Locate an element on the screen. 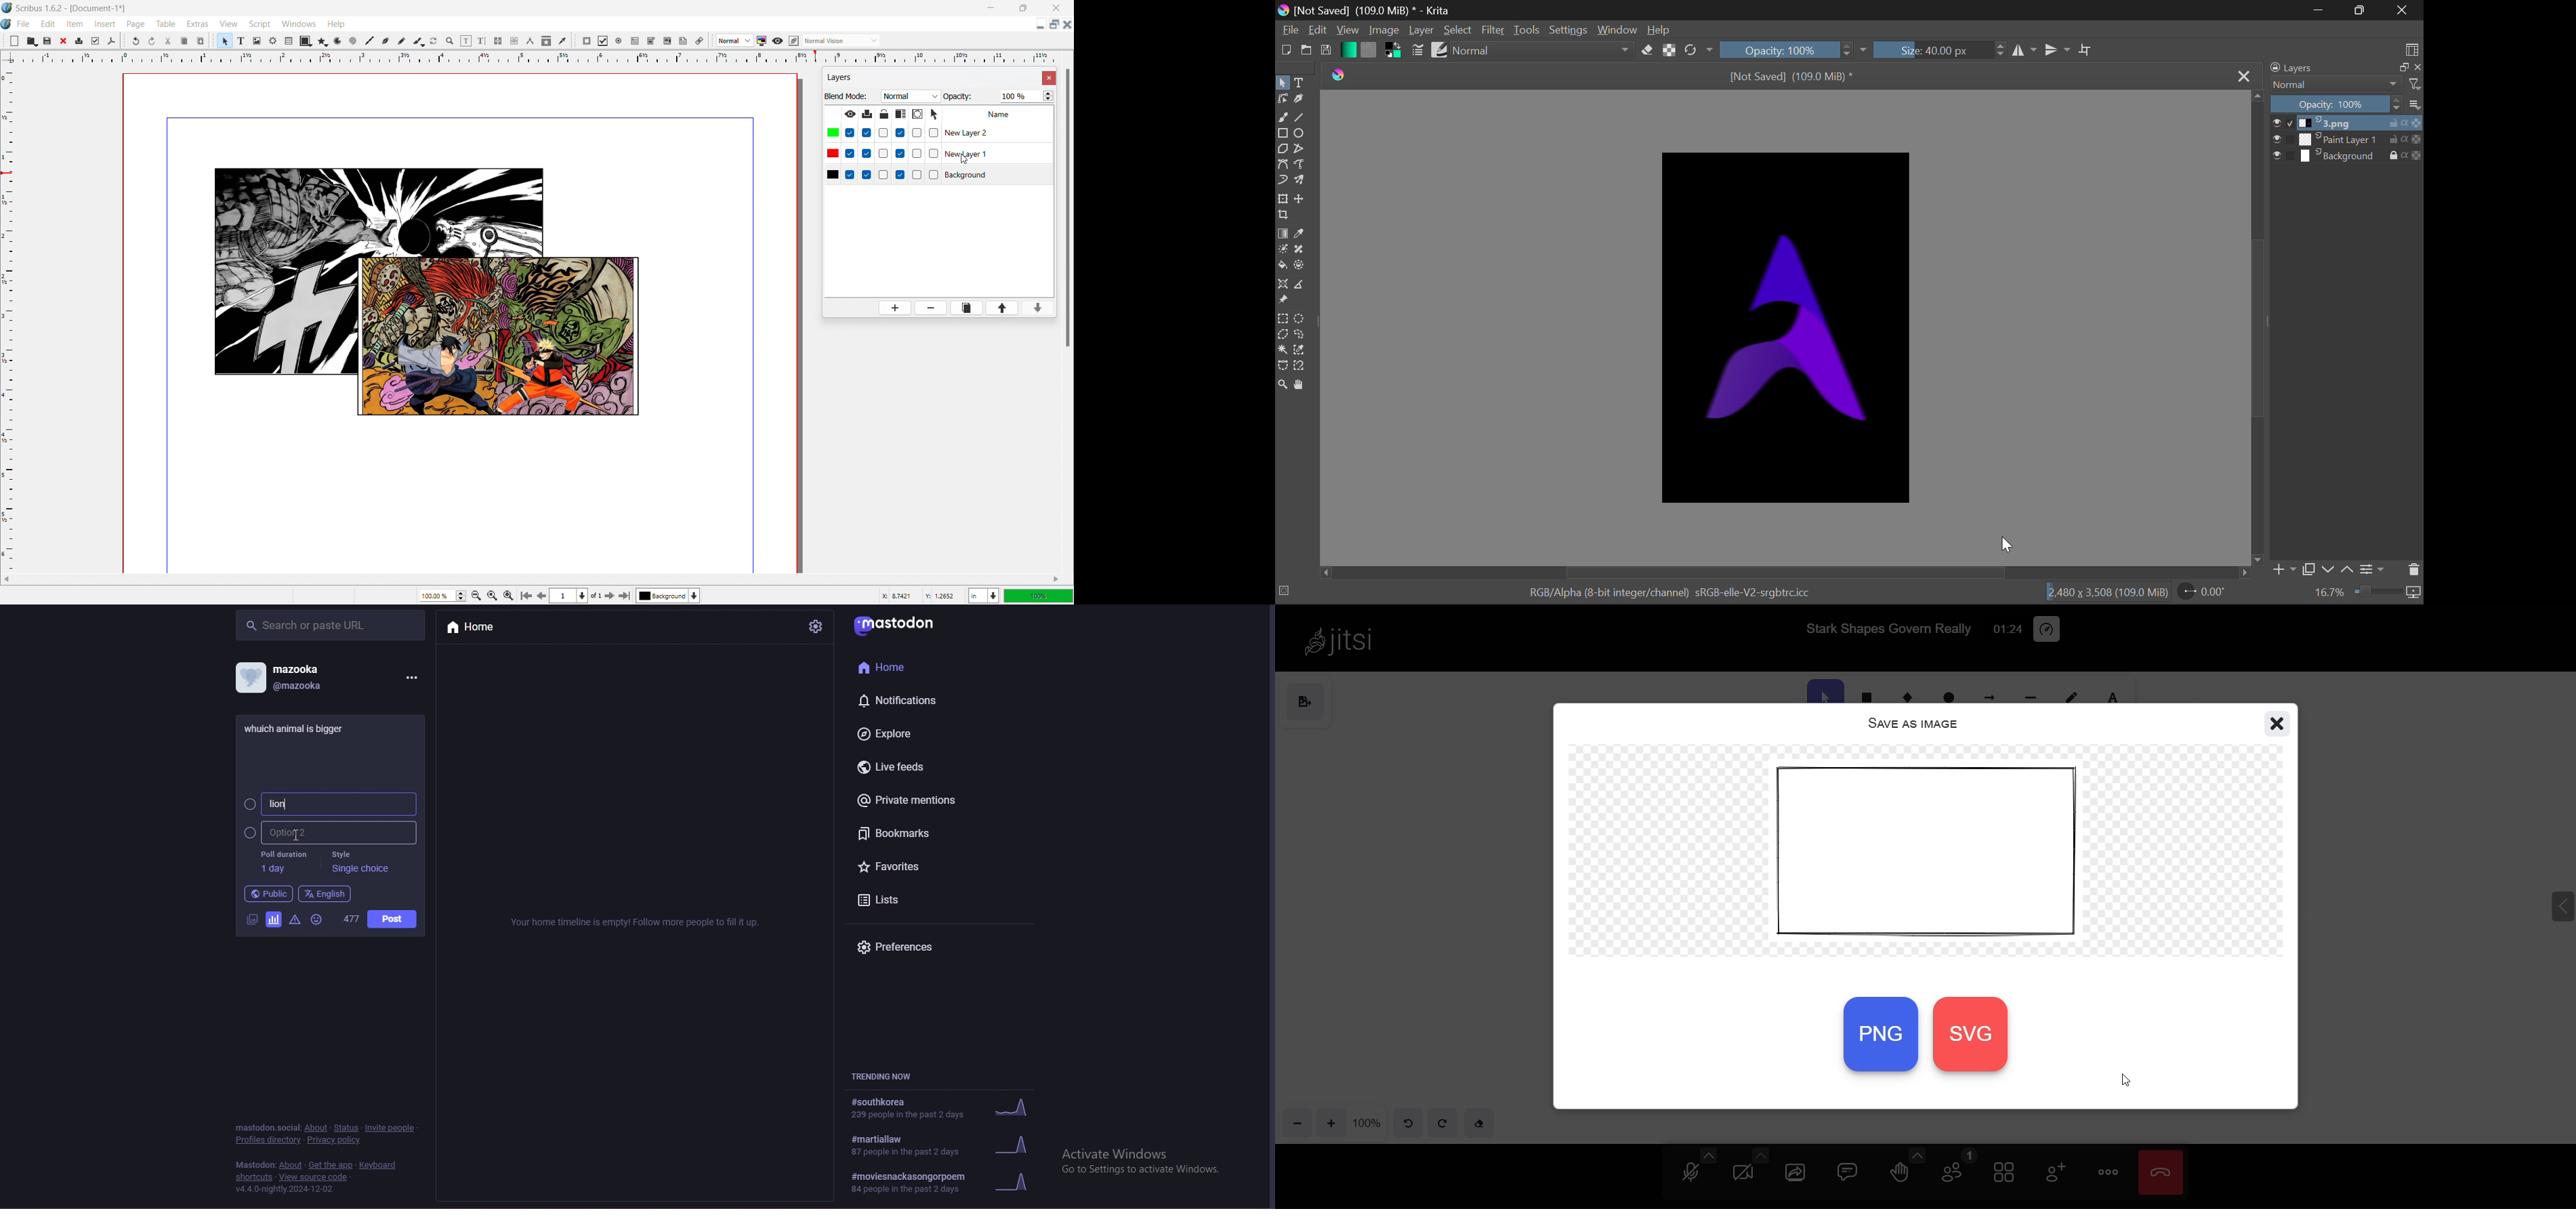 The width and height of the screenshot is (2576, 1232). zoom in or out is located at coordinates (450, 41).